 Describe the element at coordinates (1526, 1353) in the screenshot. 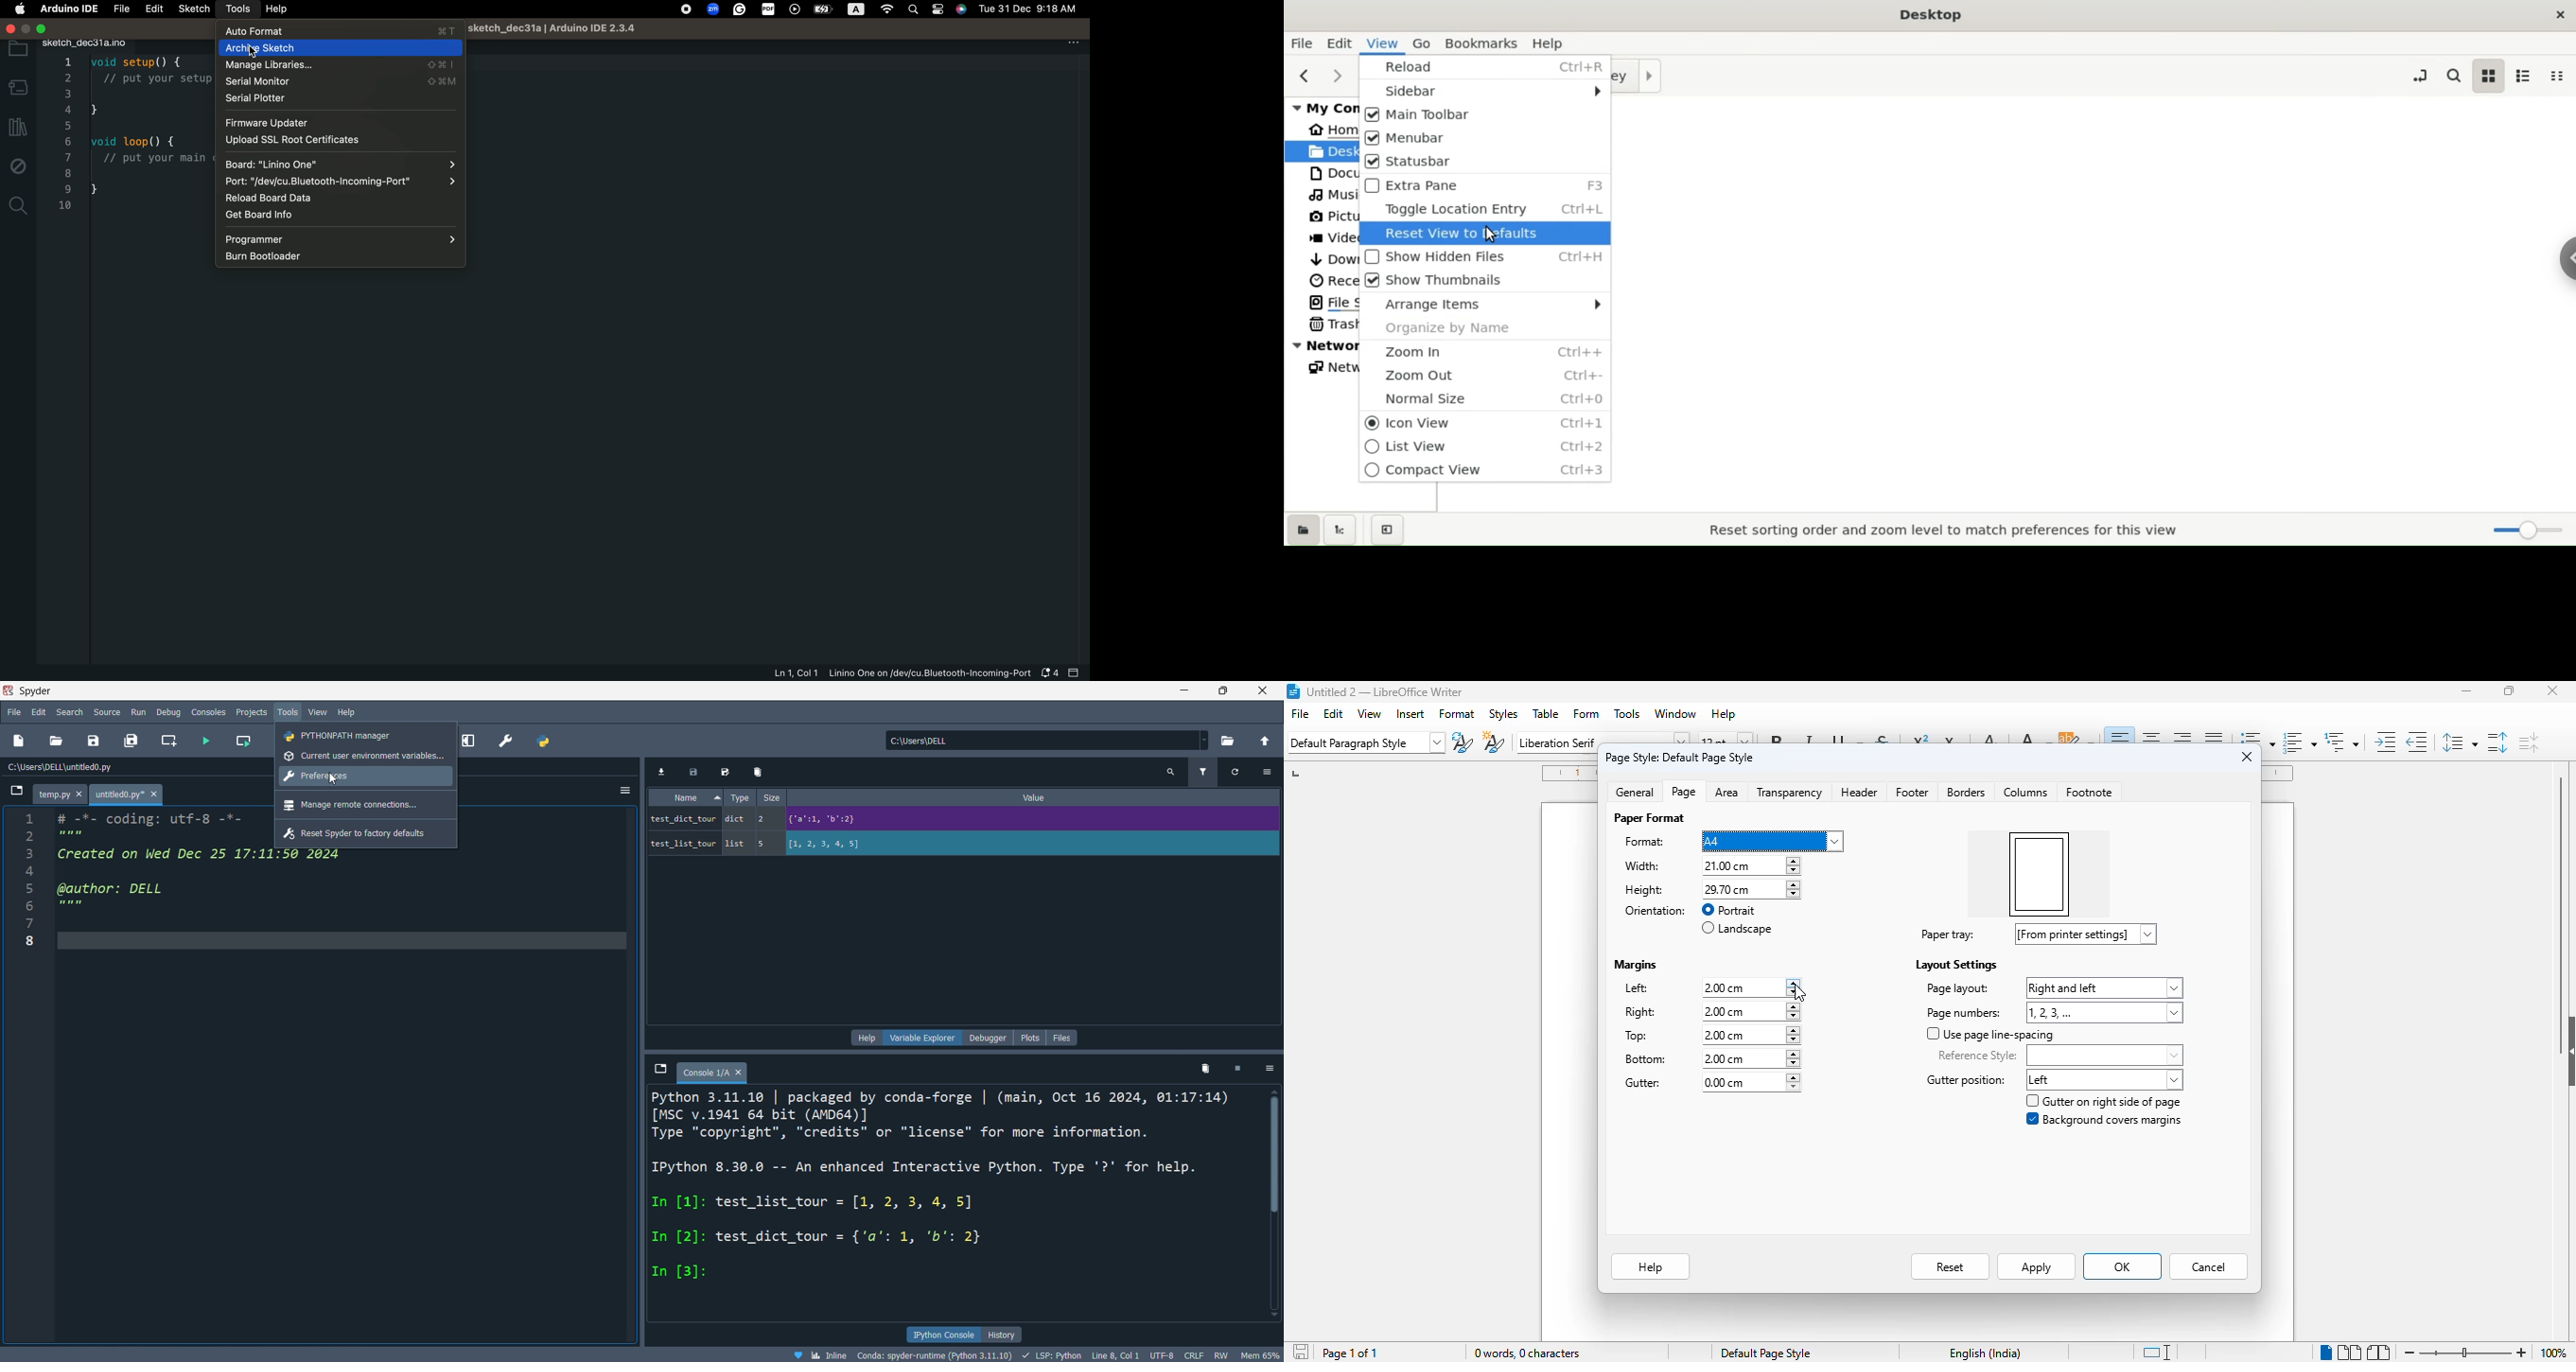

I see `0 words, 0 characters` at that location.